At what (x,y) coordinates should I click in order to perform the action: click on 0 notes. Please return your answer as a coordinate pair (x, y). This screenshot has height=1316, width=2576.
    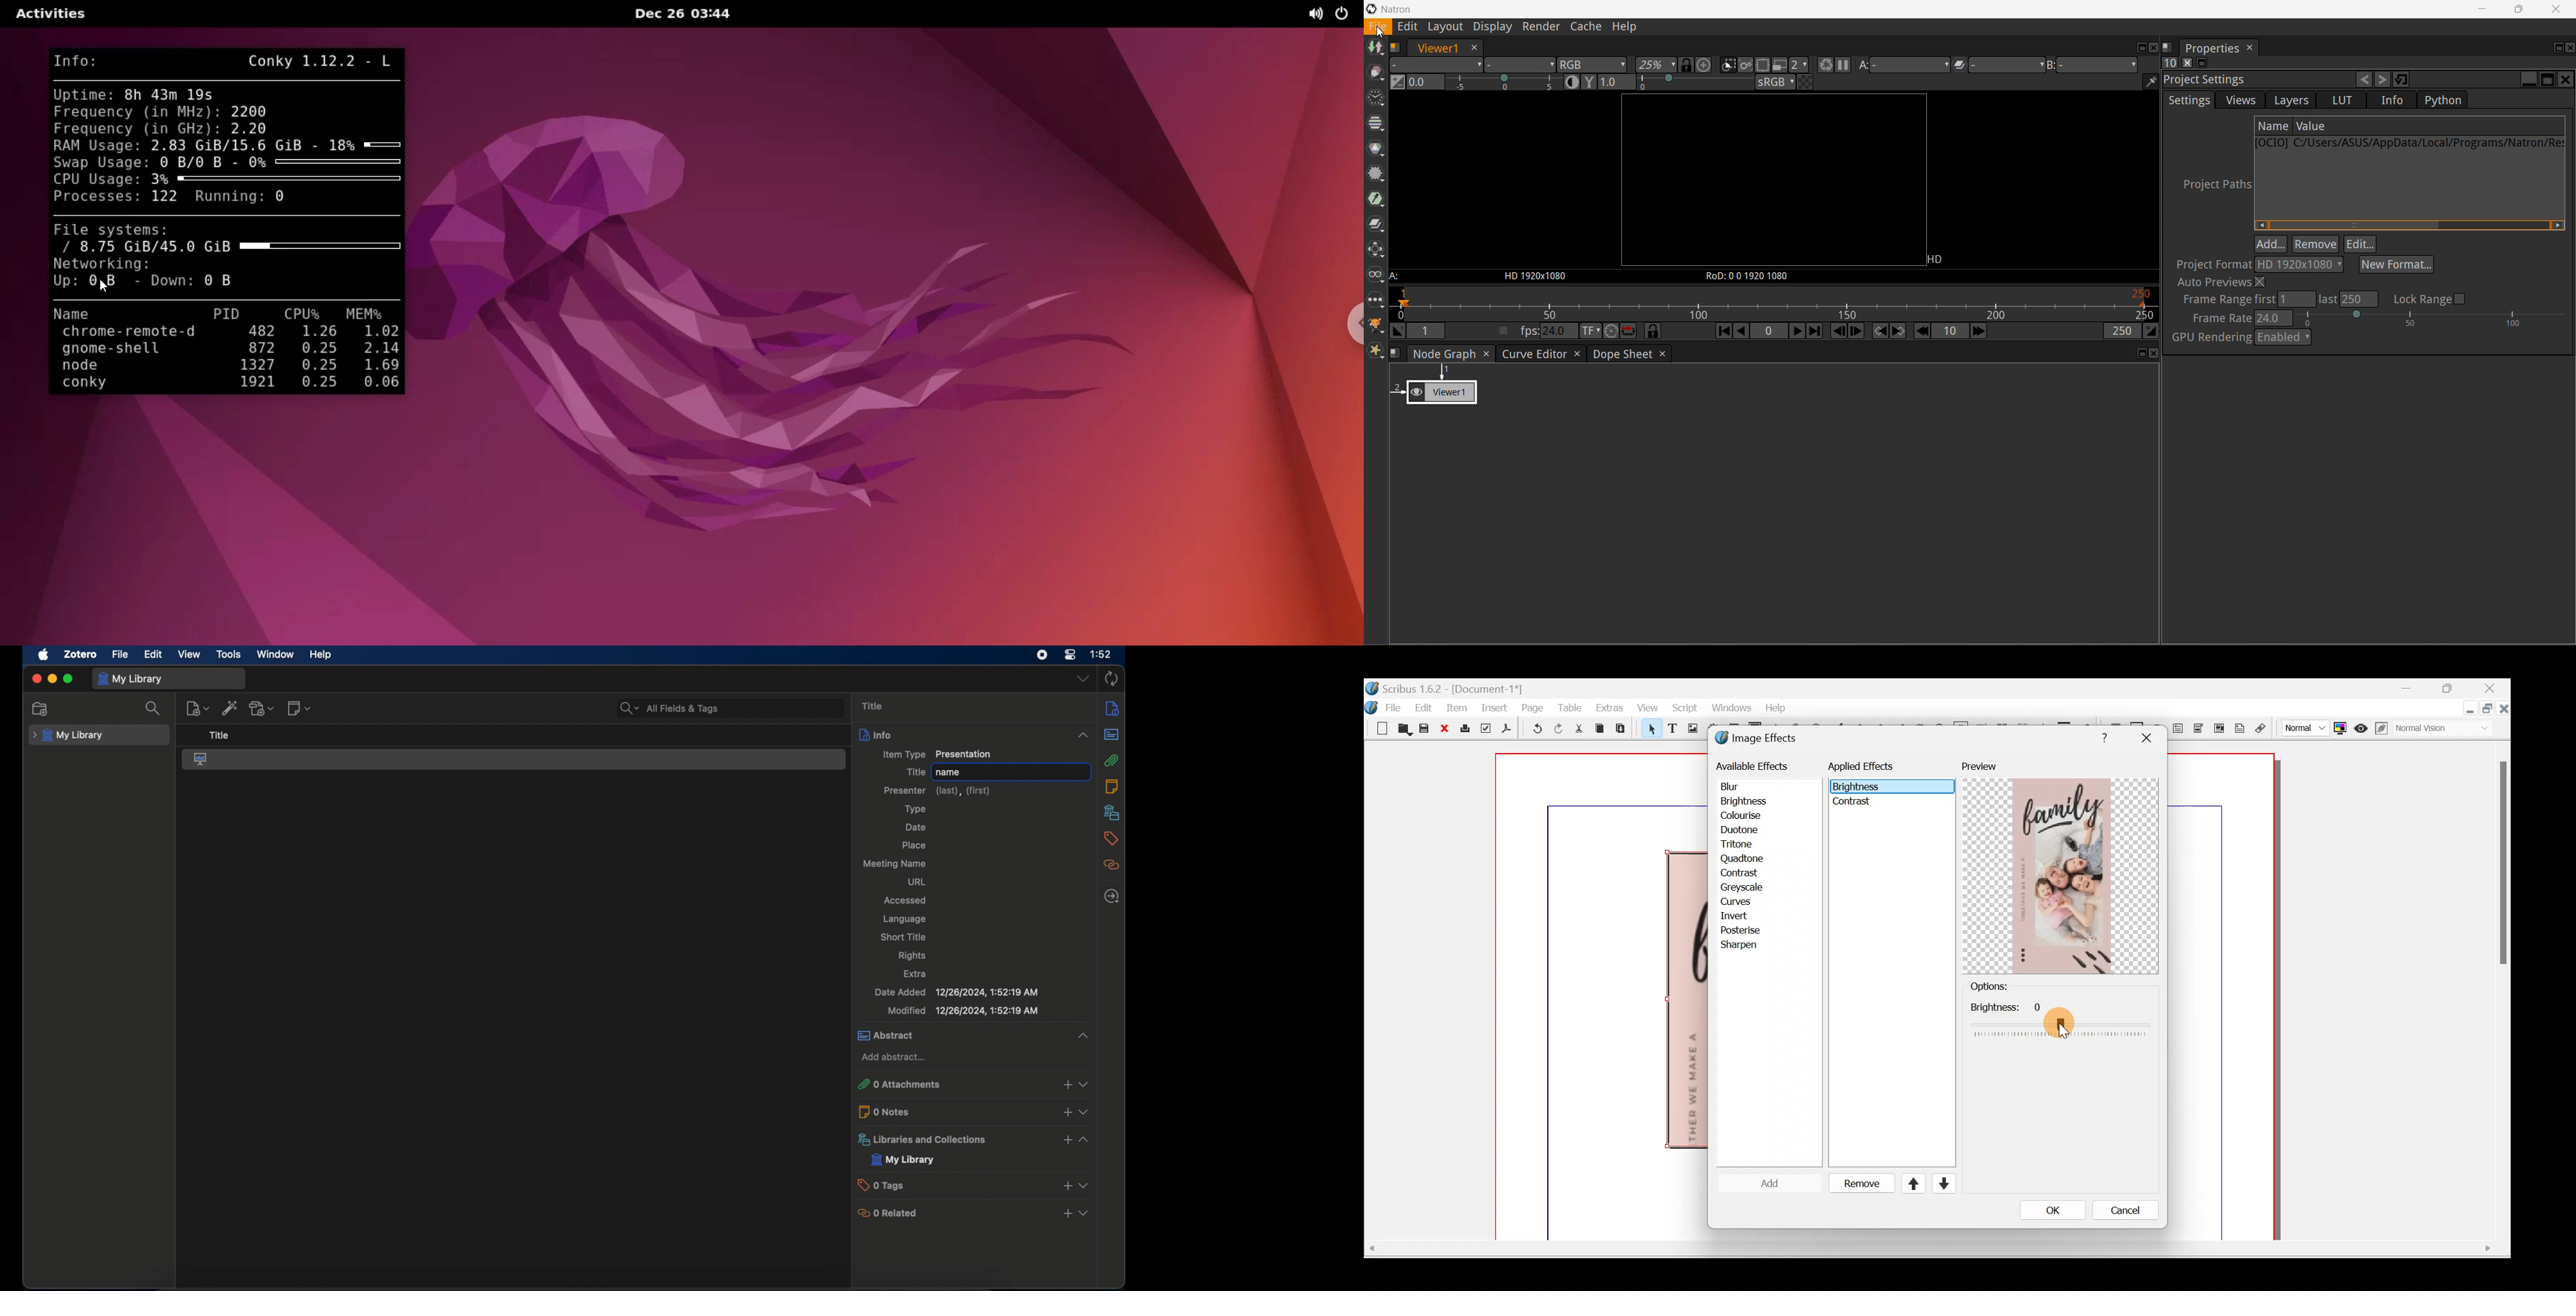
    Looking at the image, I should click on (973, 1111).